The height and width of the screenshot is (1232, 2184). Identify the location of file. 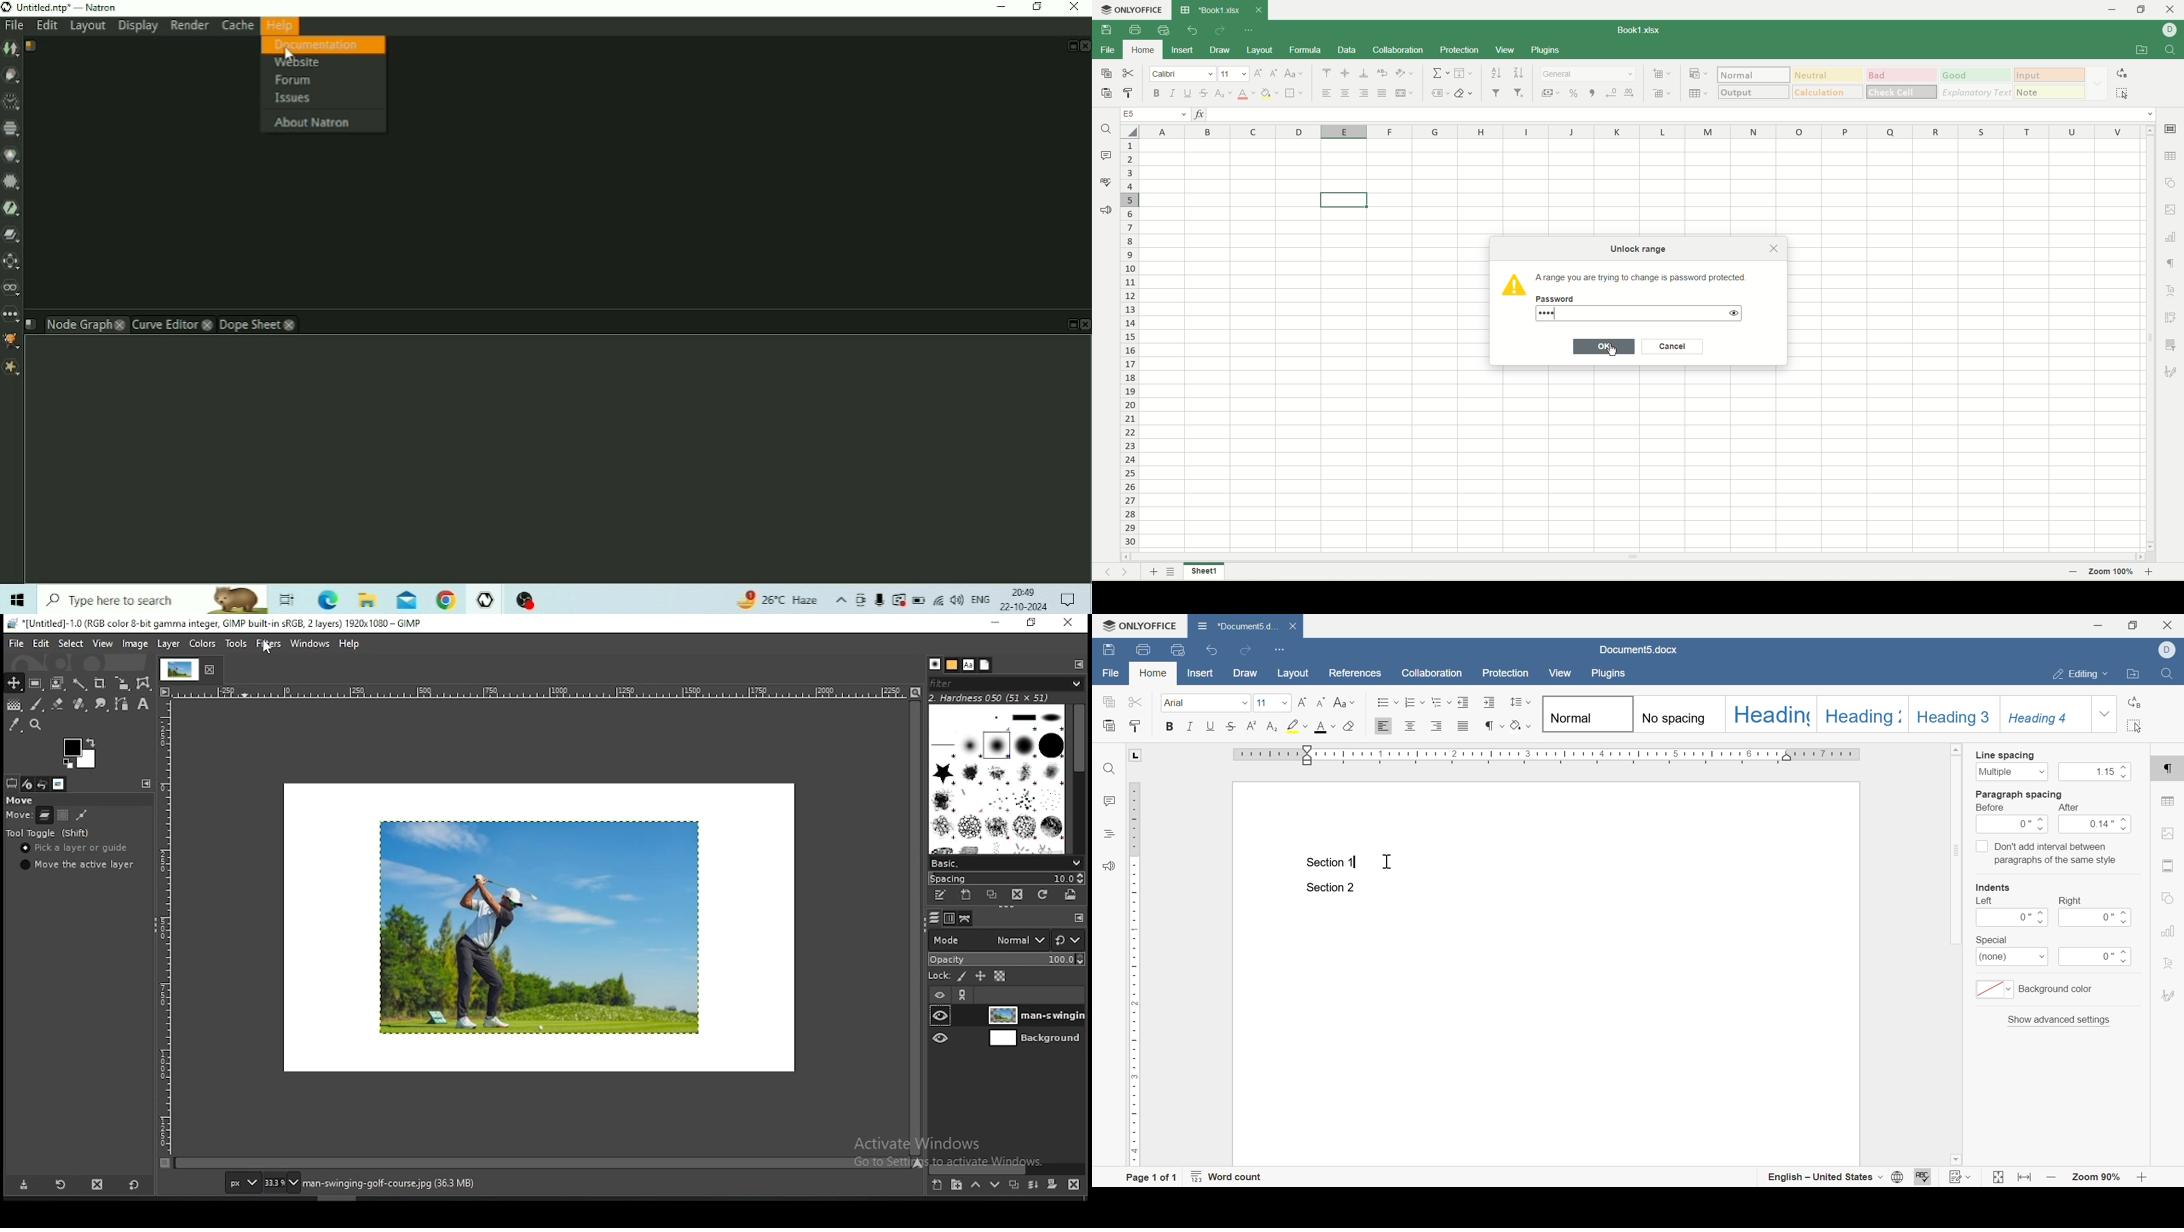
(1108, 51).